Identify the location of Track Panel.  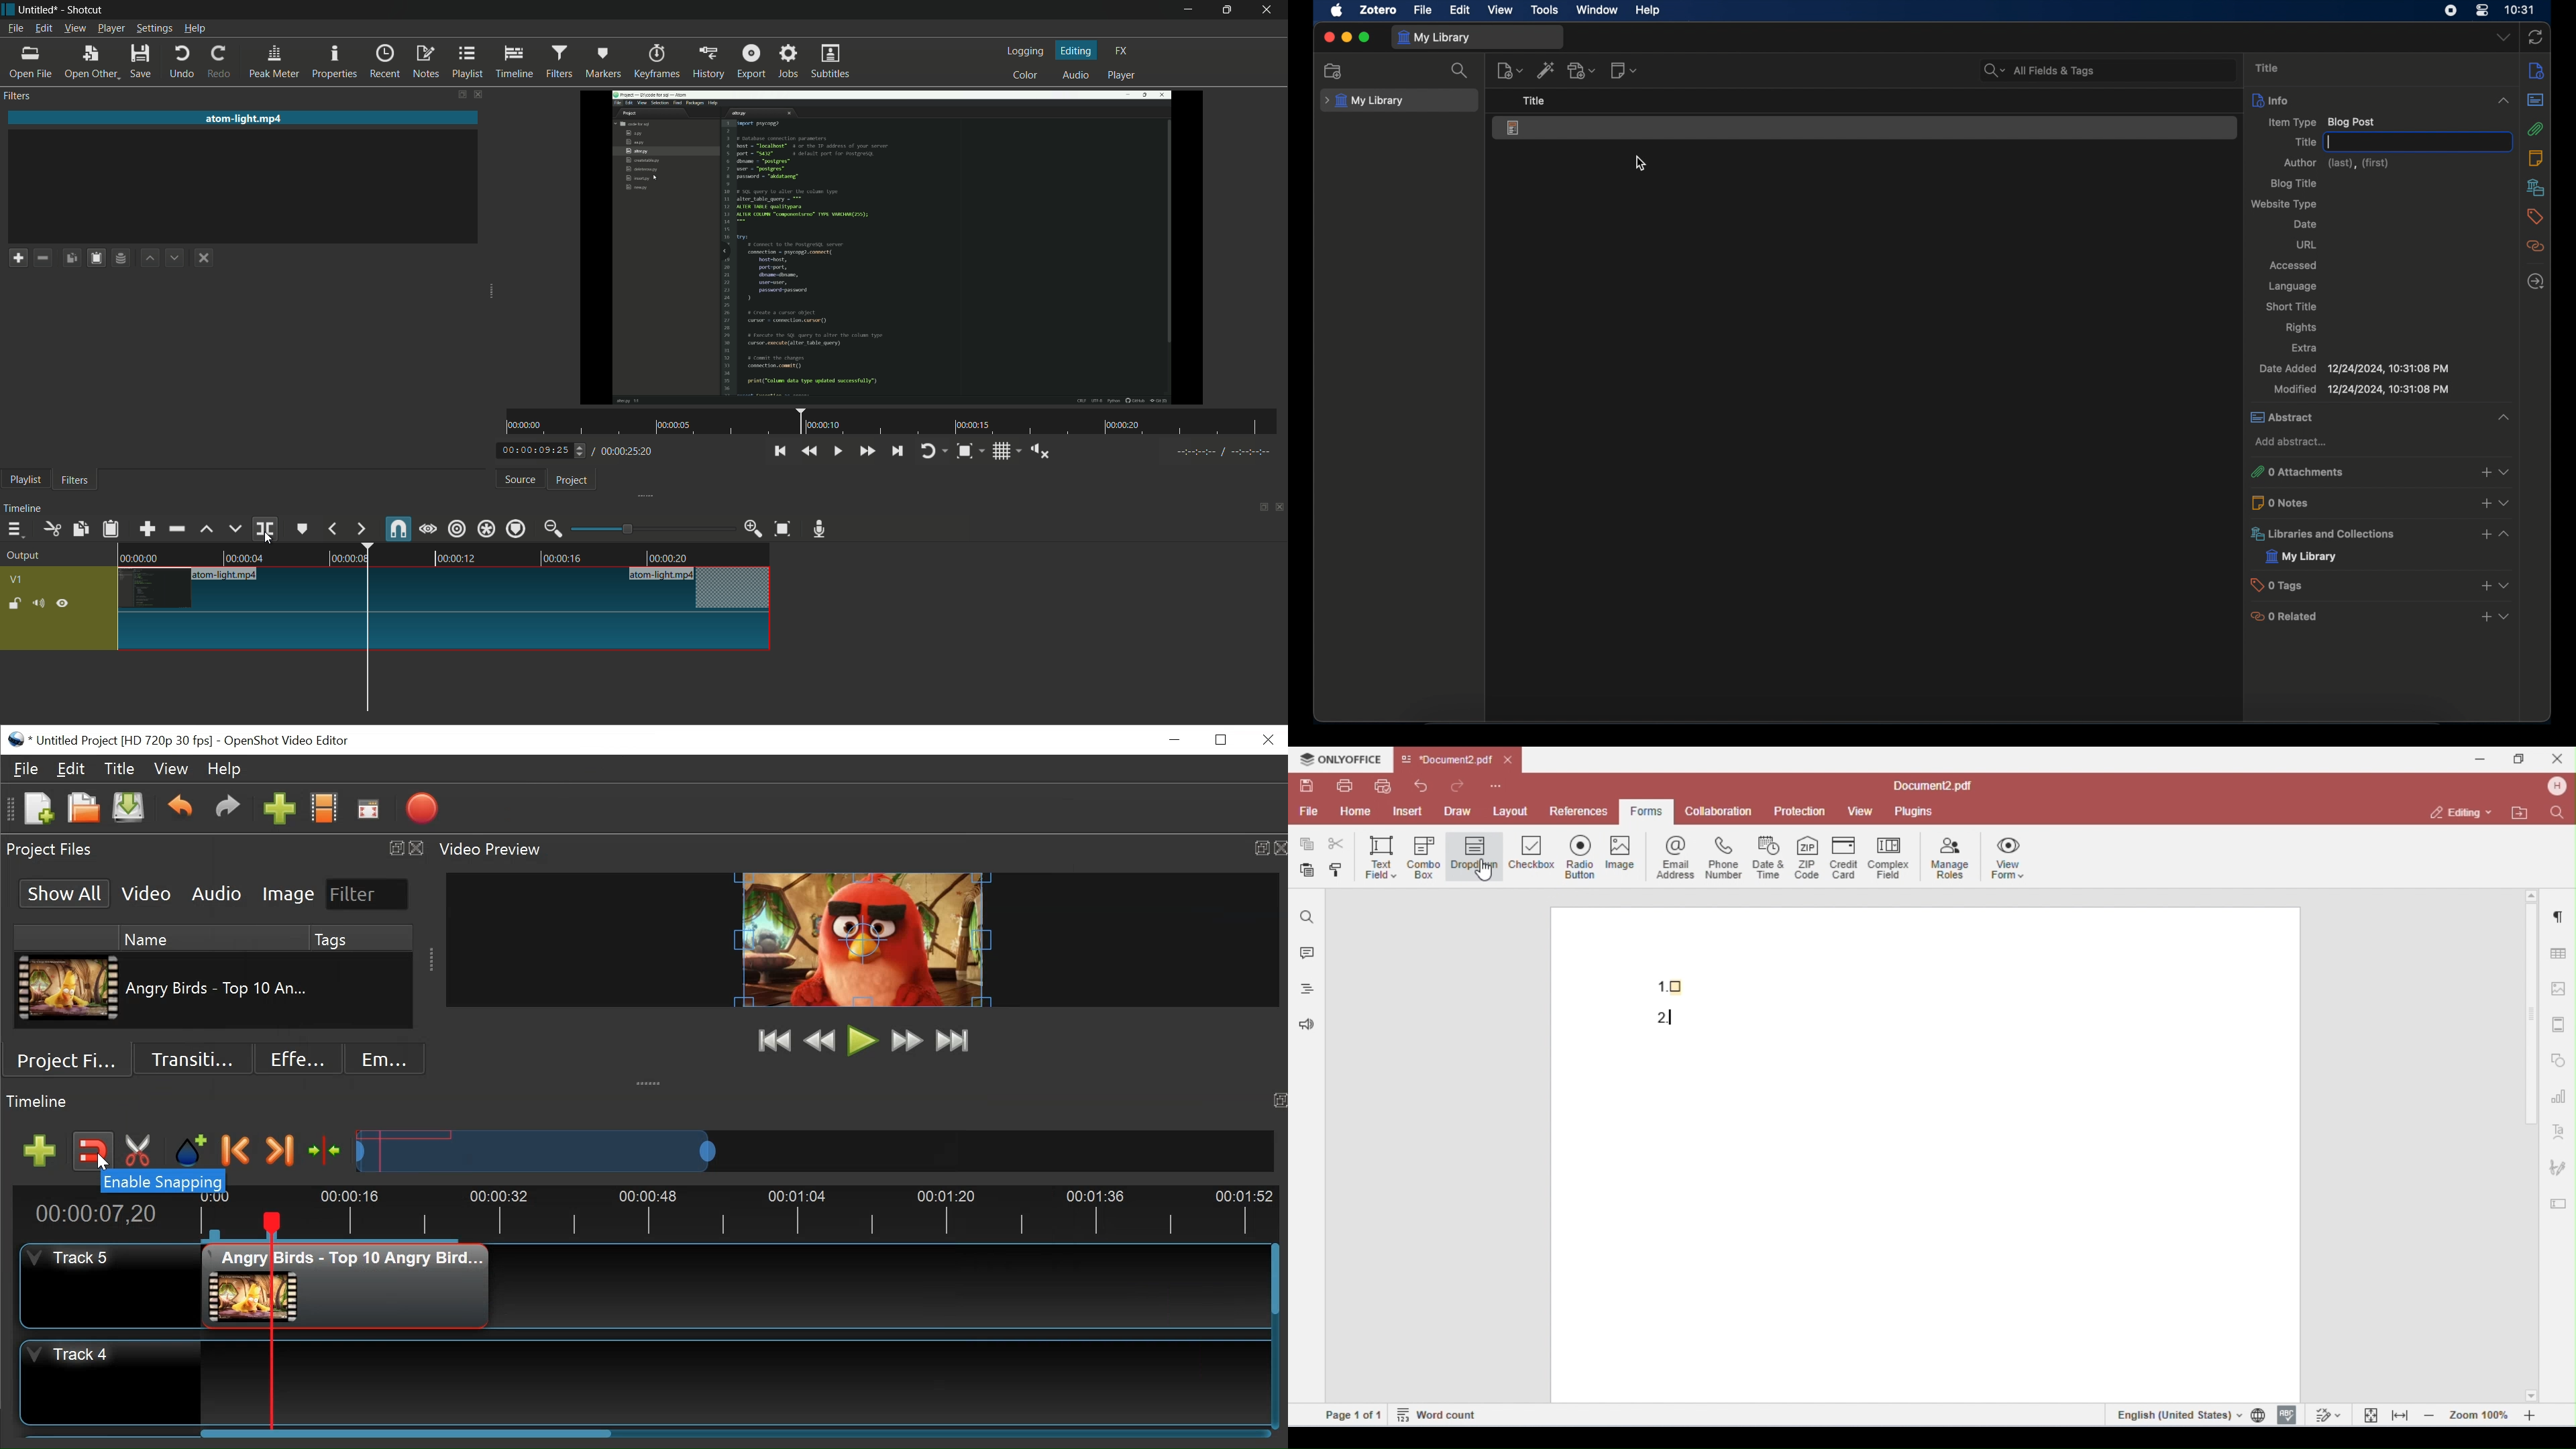
(734, 1381).